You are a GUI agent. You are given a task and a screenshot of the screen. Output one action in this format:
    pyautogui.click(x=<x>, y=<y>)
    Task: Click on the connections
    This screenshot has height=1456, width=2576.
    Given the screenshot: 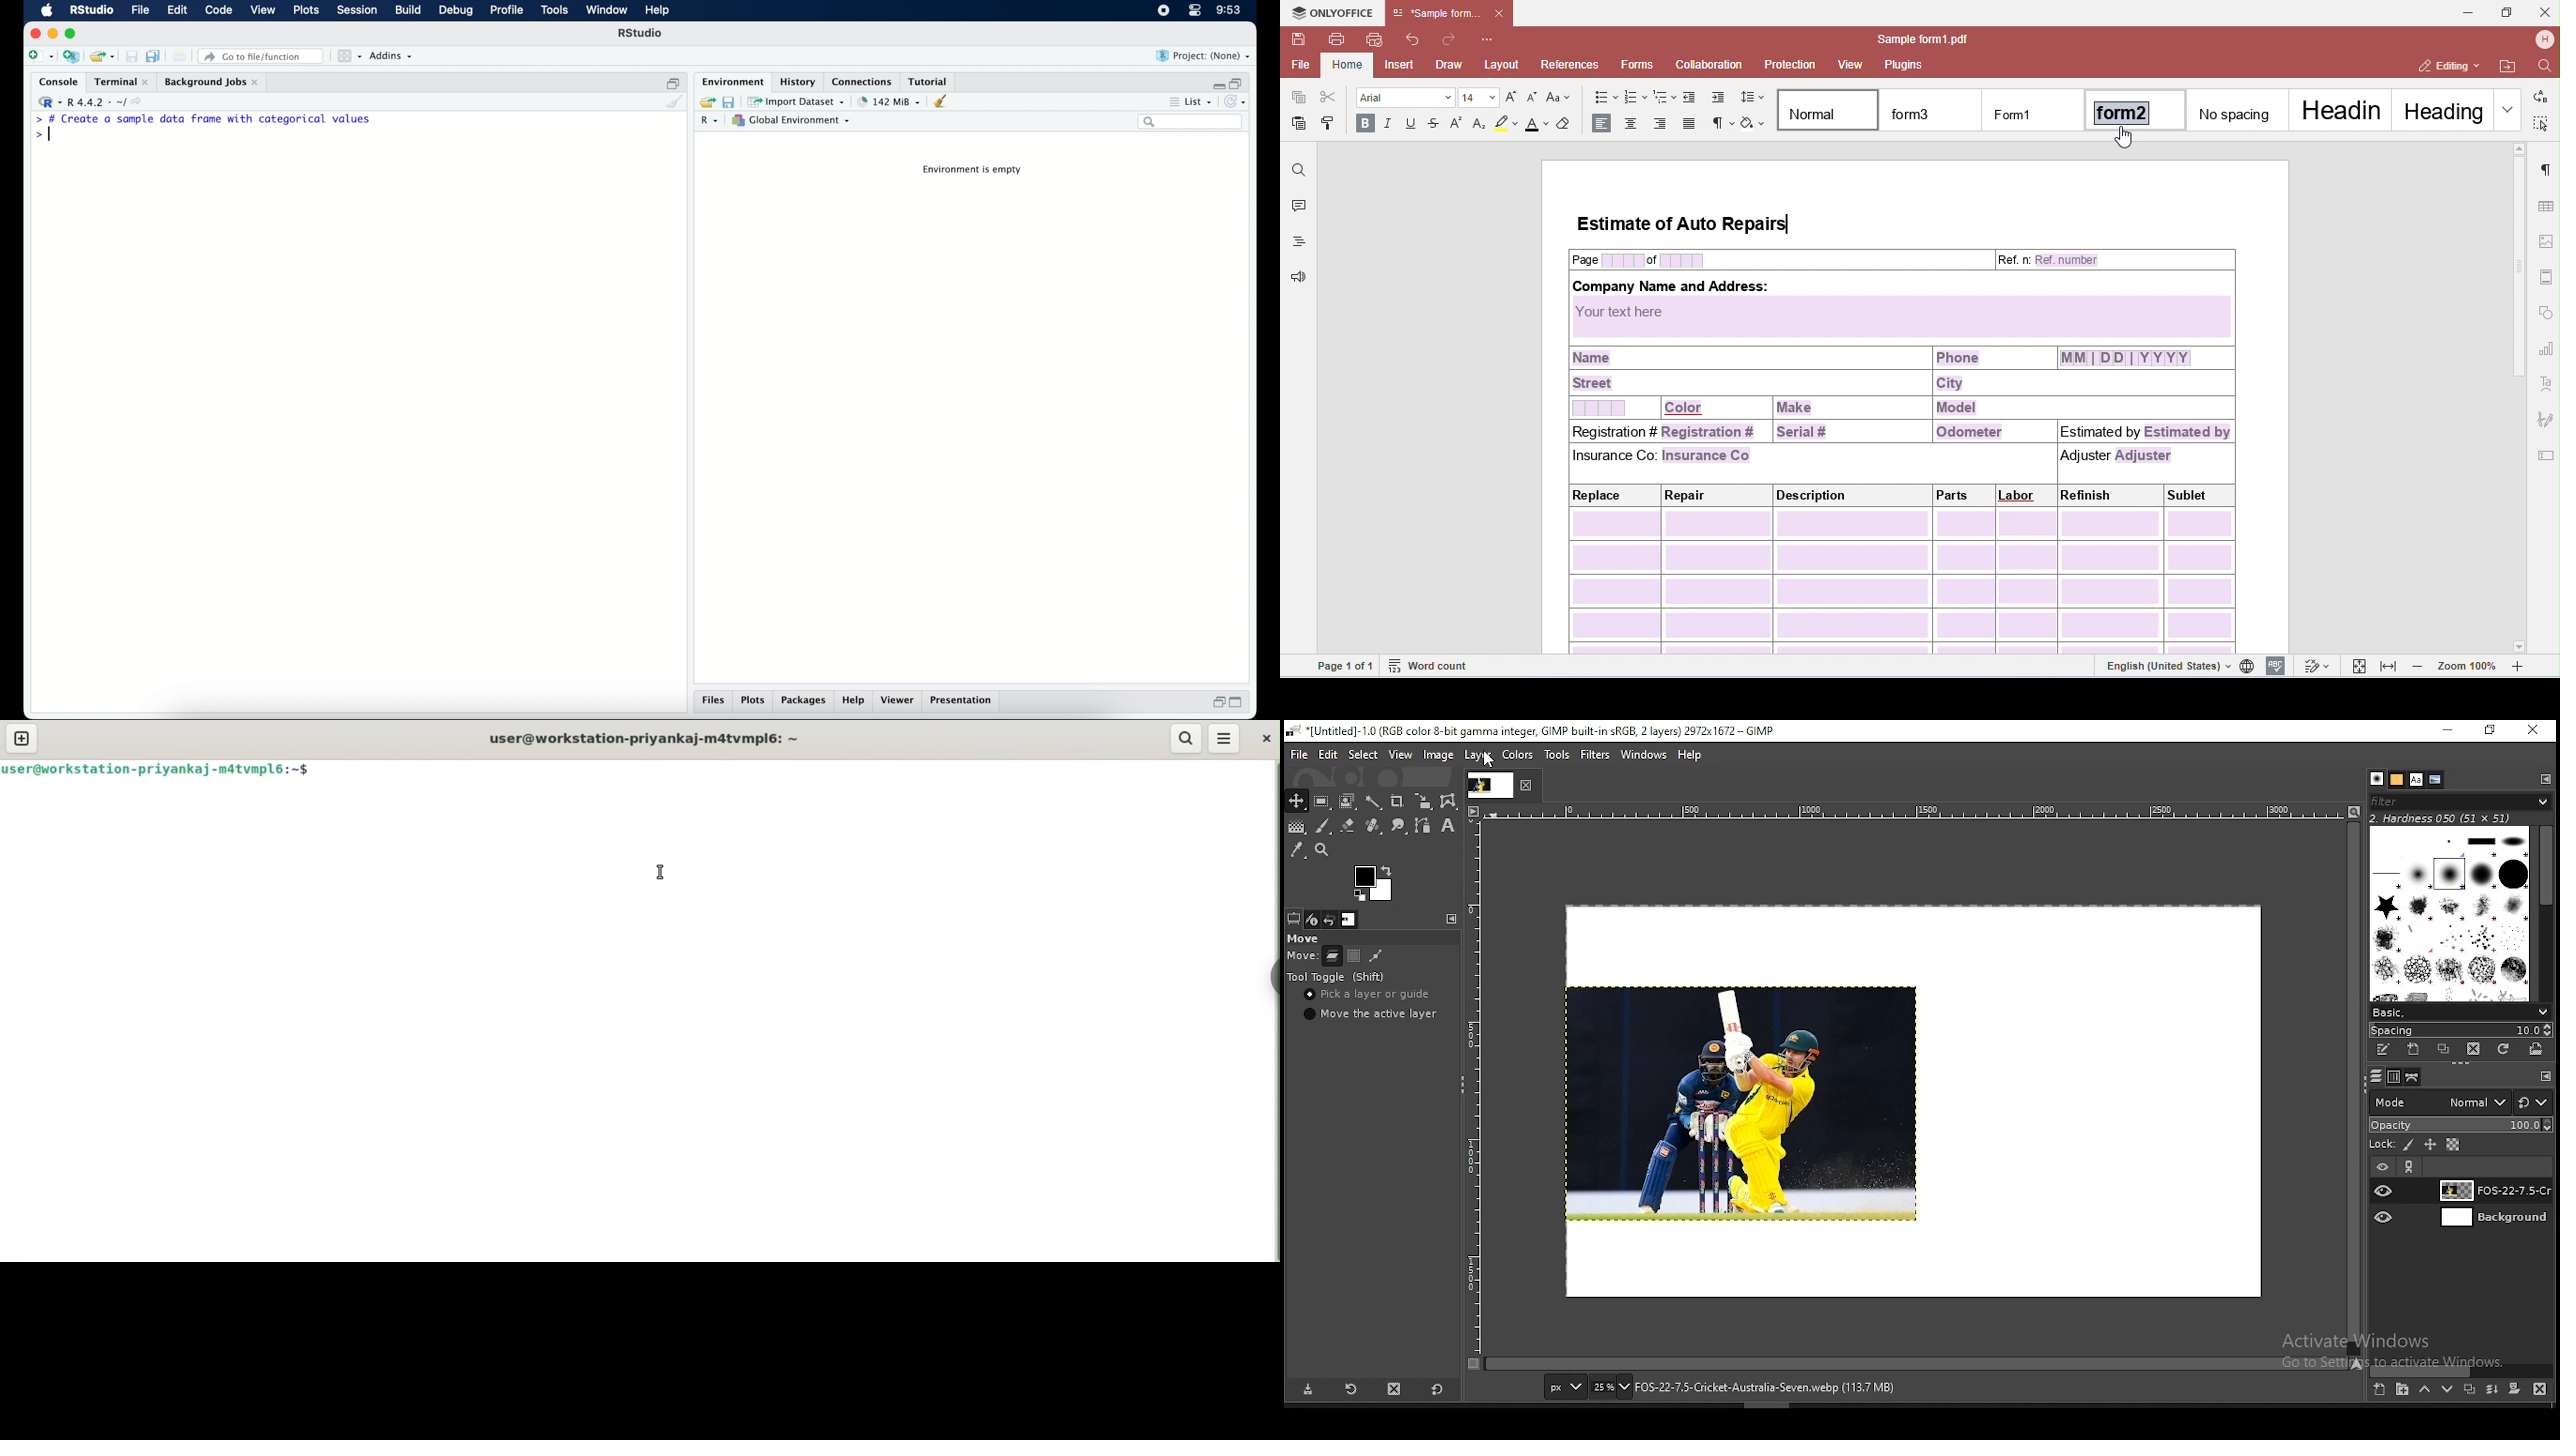 What is the action you would take?
    pyautogui.click(x=863, y=81)
    